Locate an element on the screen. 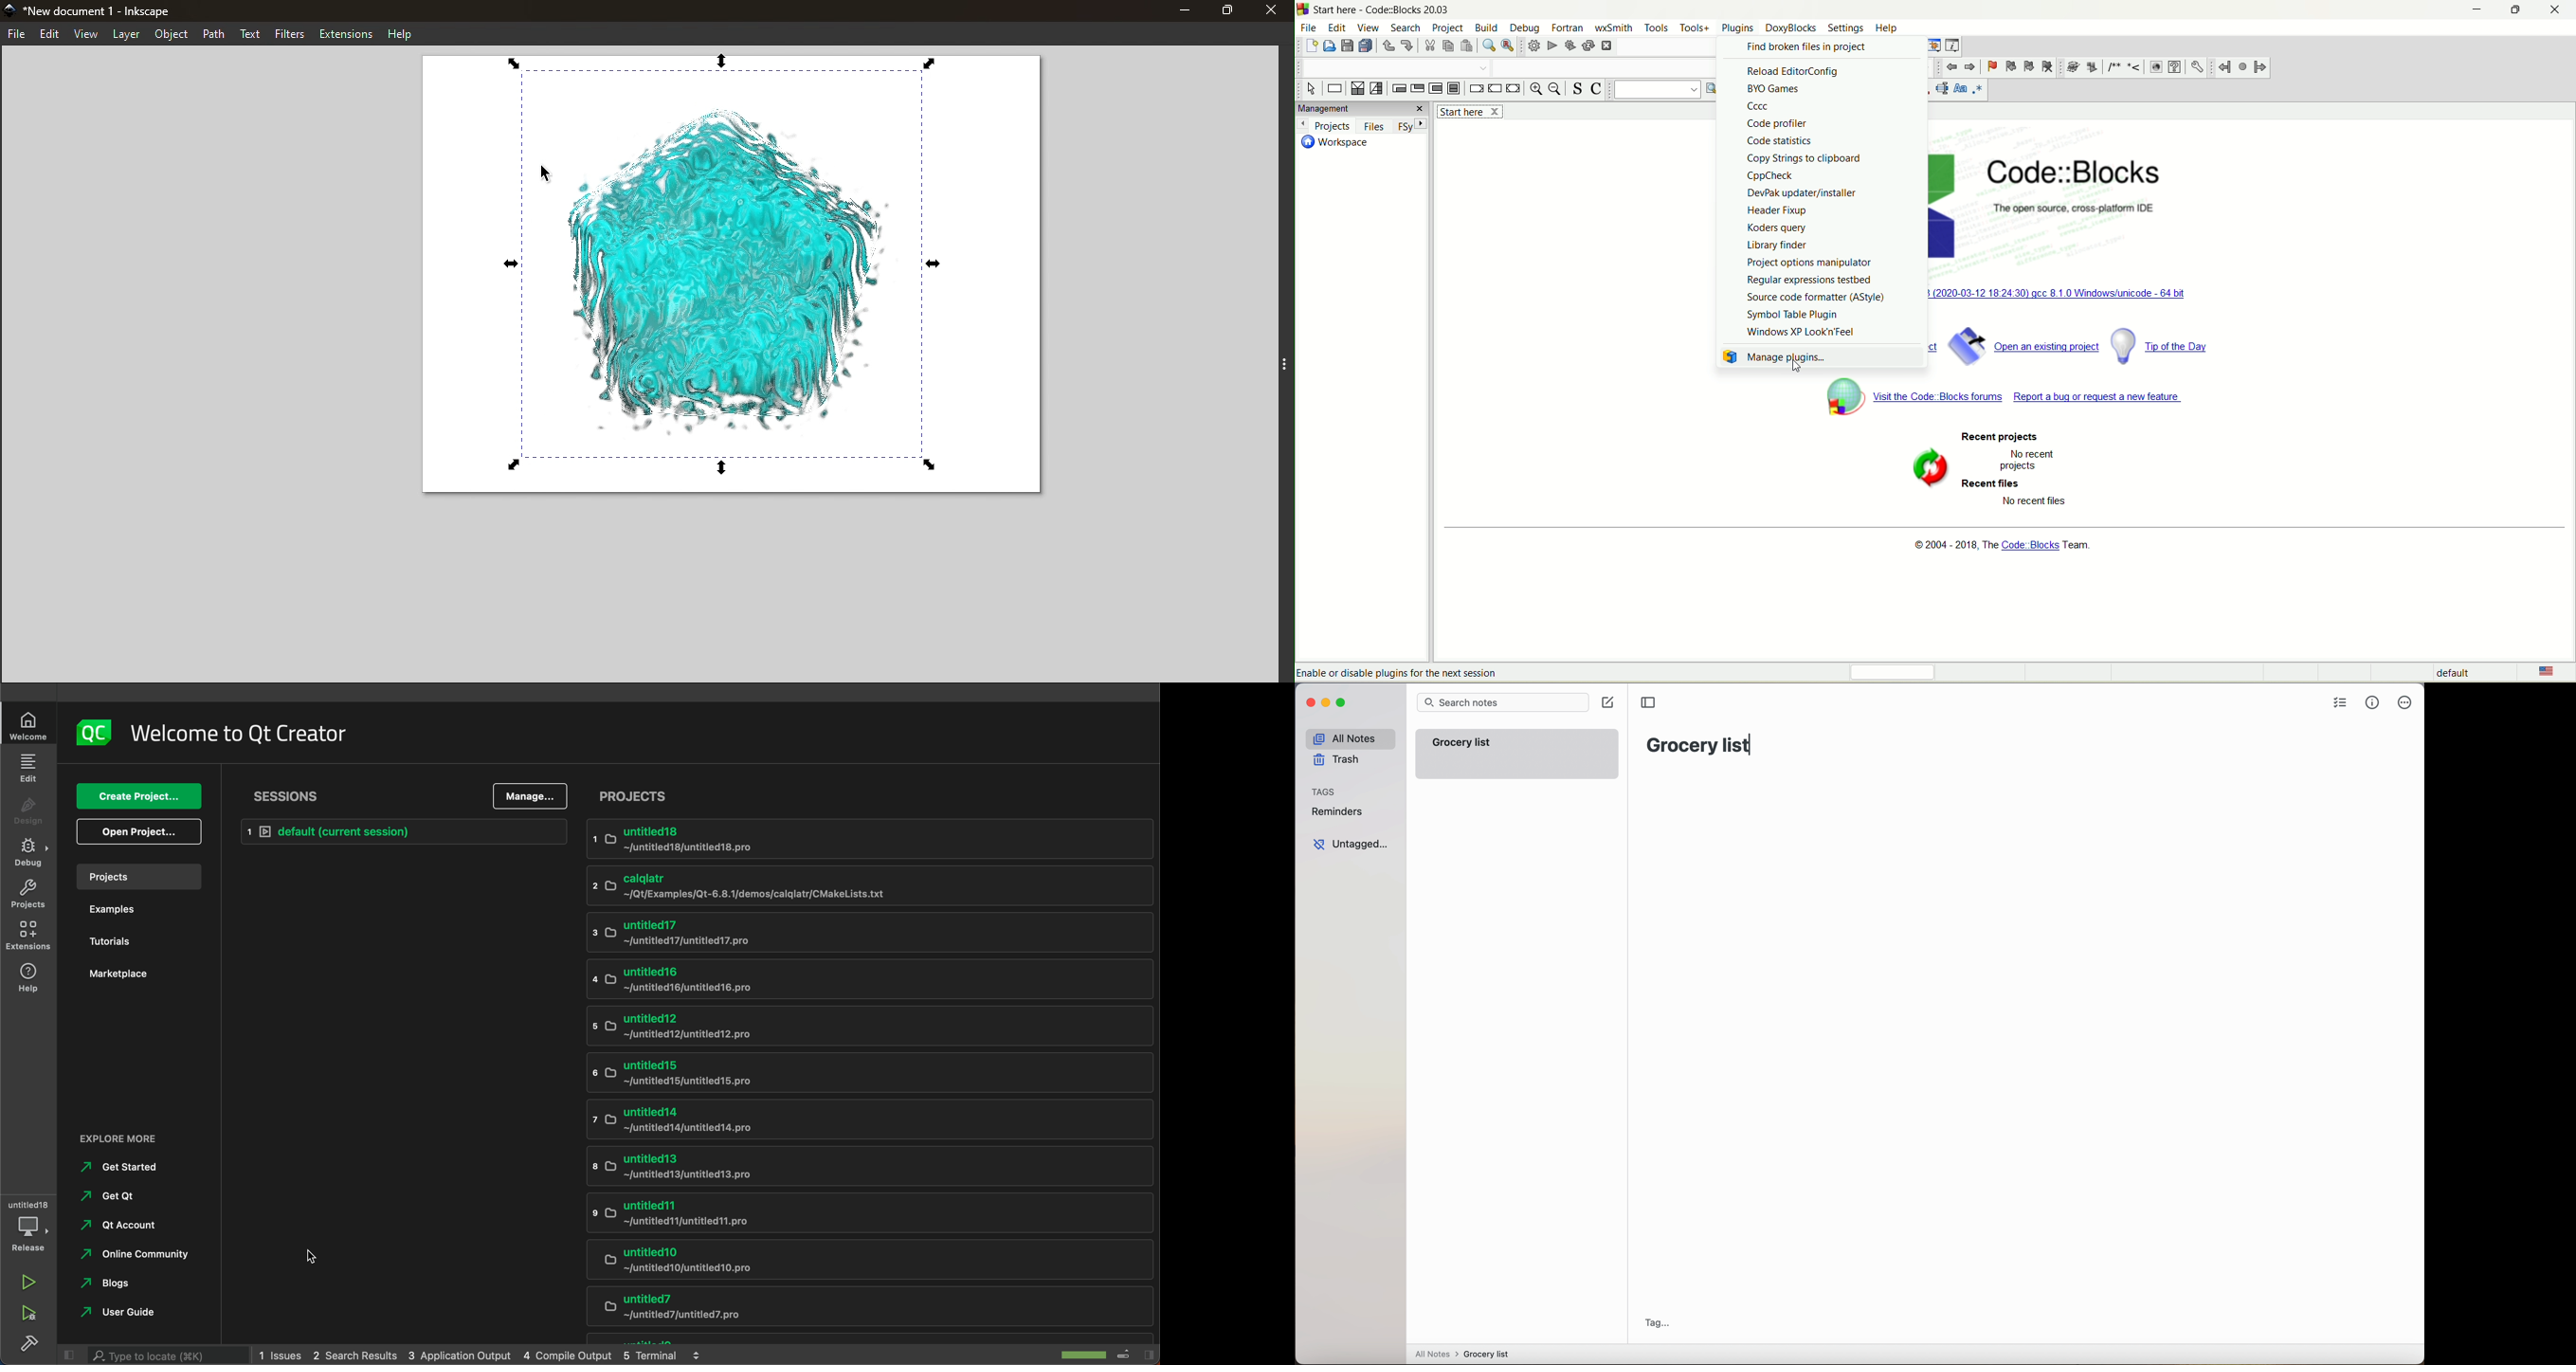  rebuild is located at coordinates (1590, 45).